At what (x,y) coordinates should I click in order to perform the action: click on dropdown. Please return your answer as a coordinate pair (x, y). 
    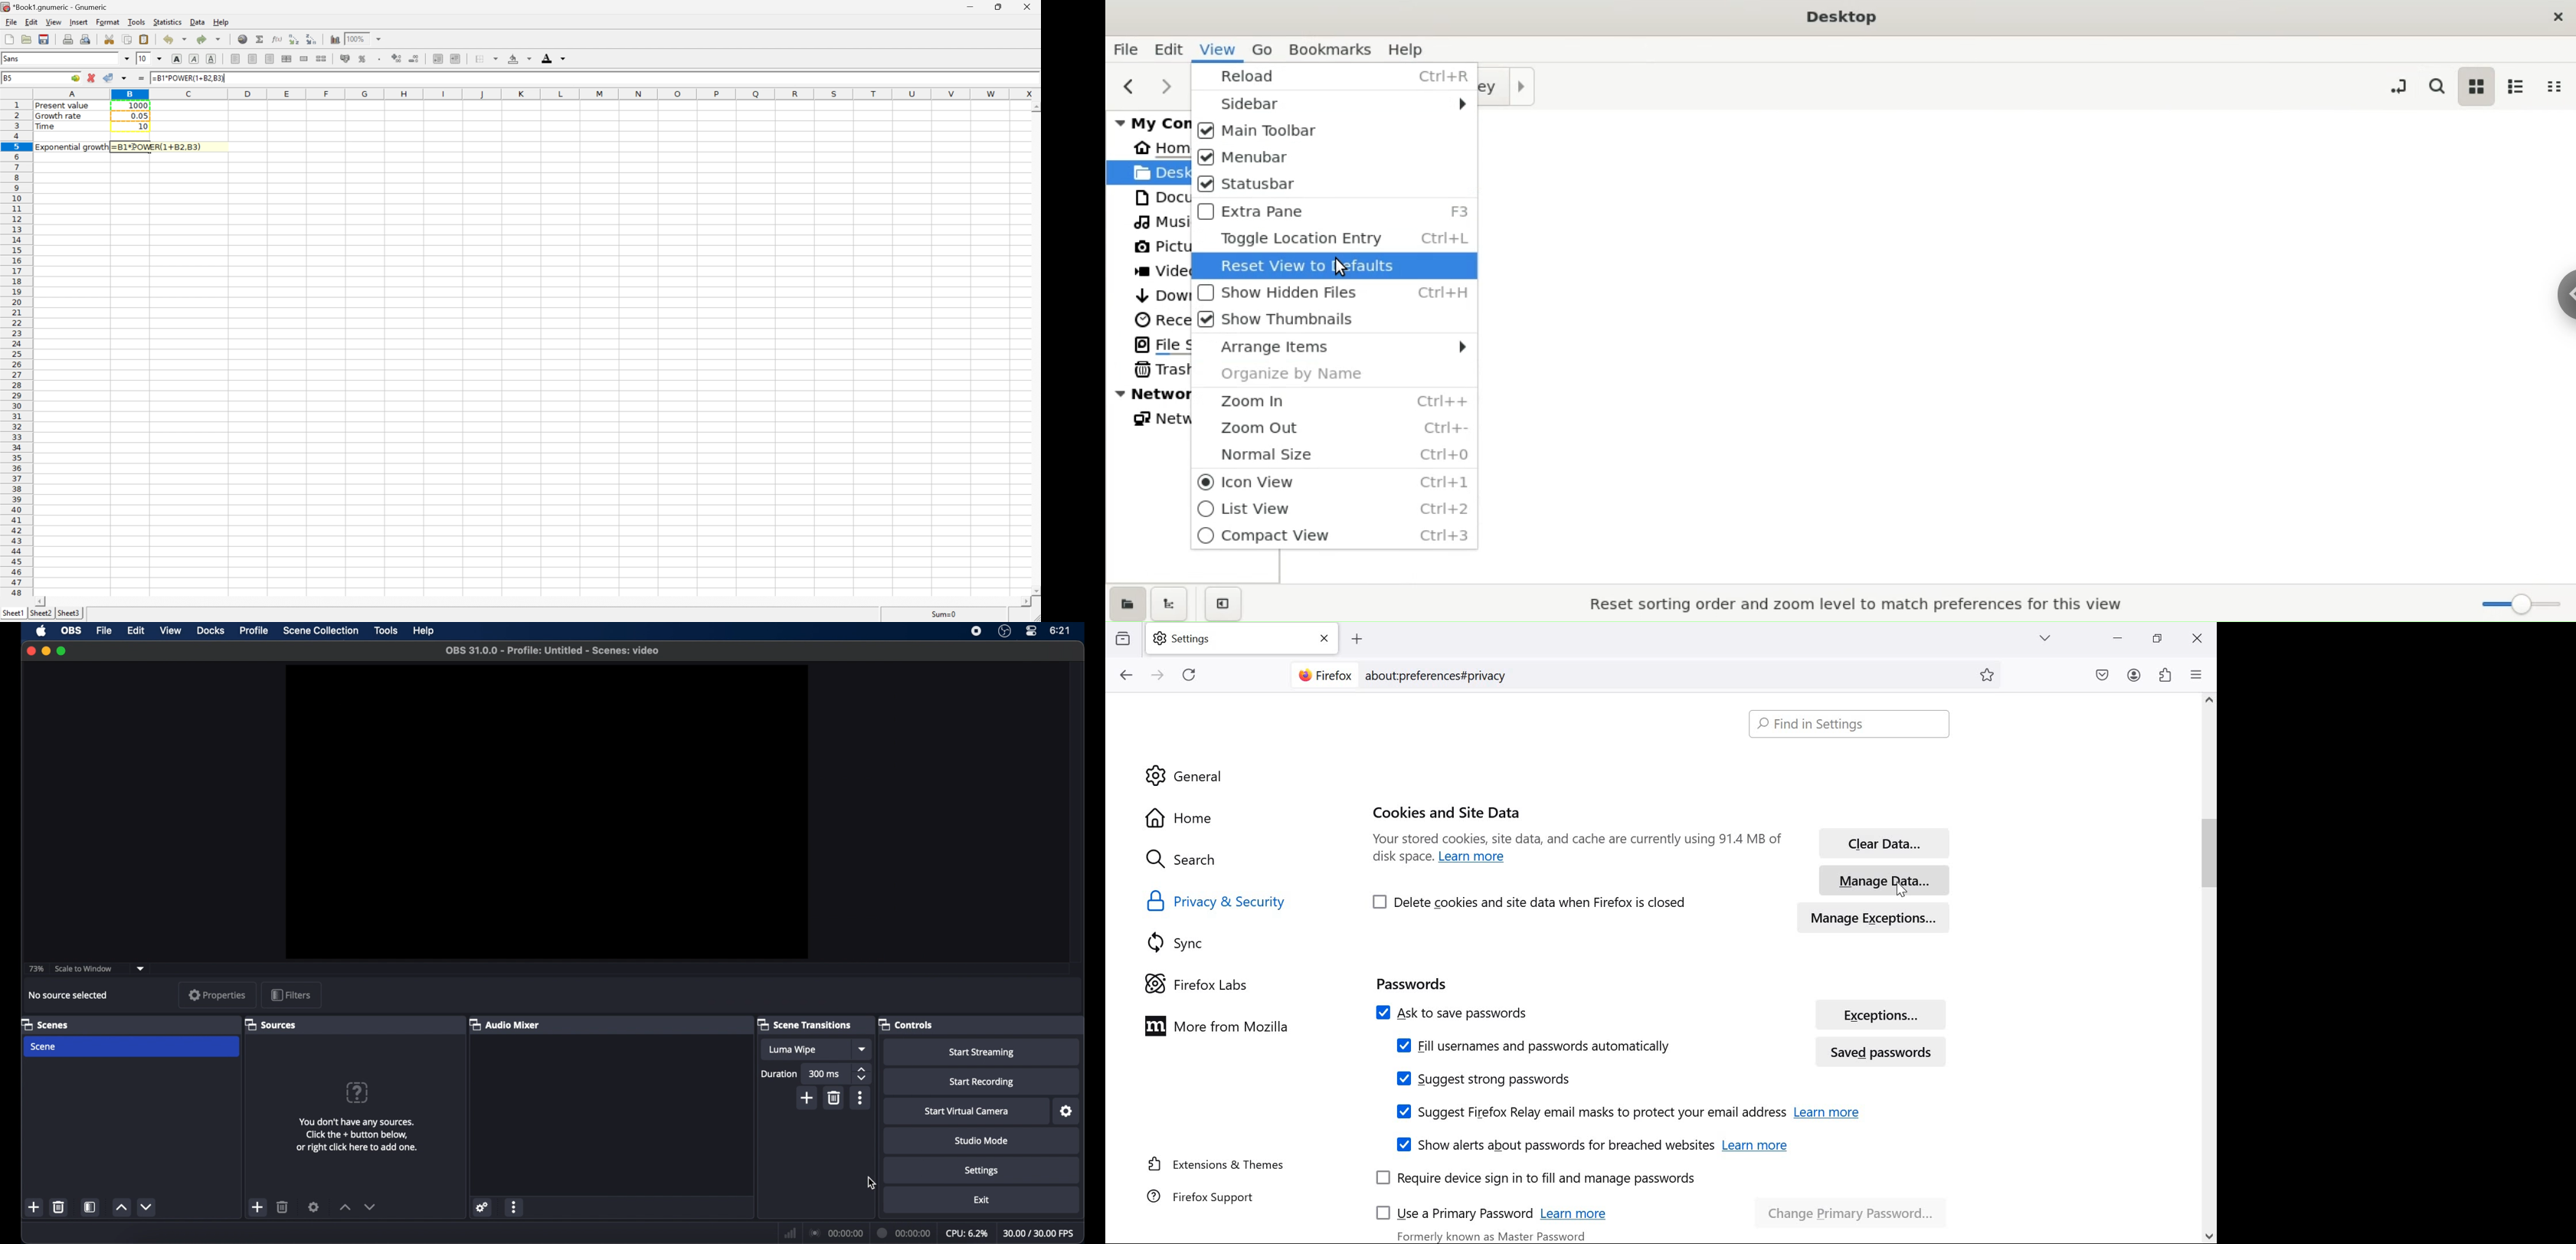
    Looking at the image, I should click on (141, 969).